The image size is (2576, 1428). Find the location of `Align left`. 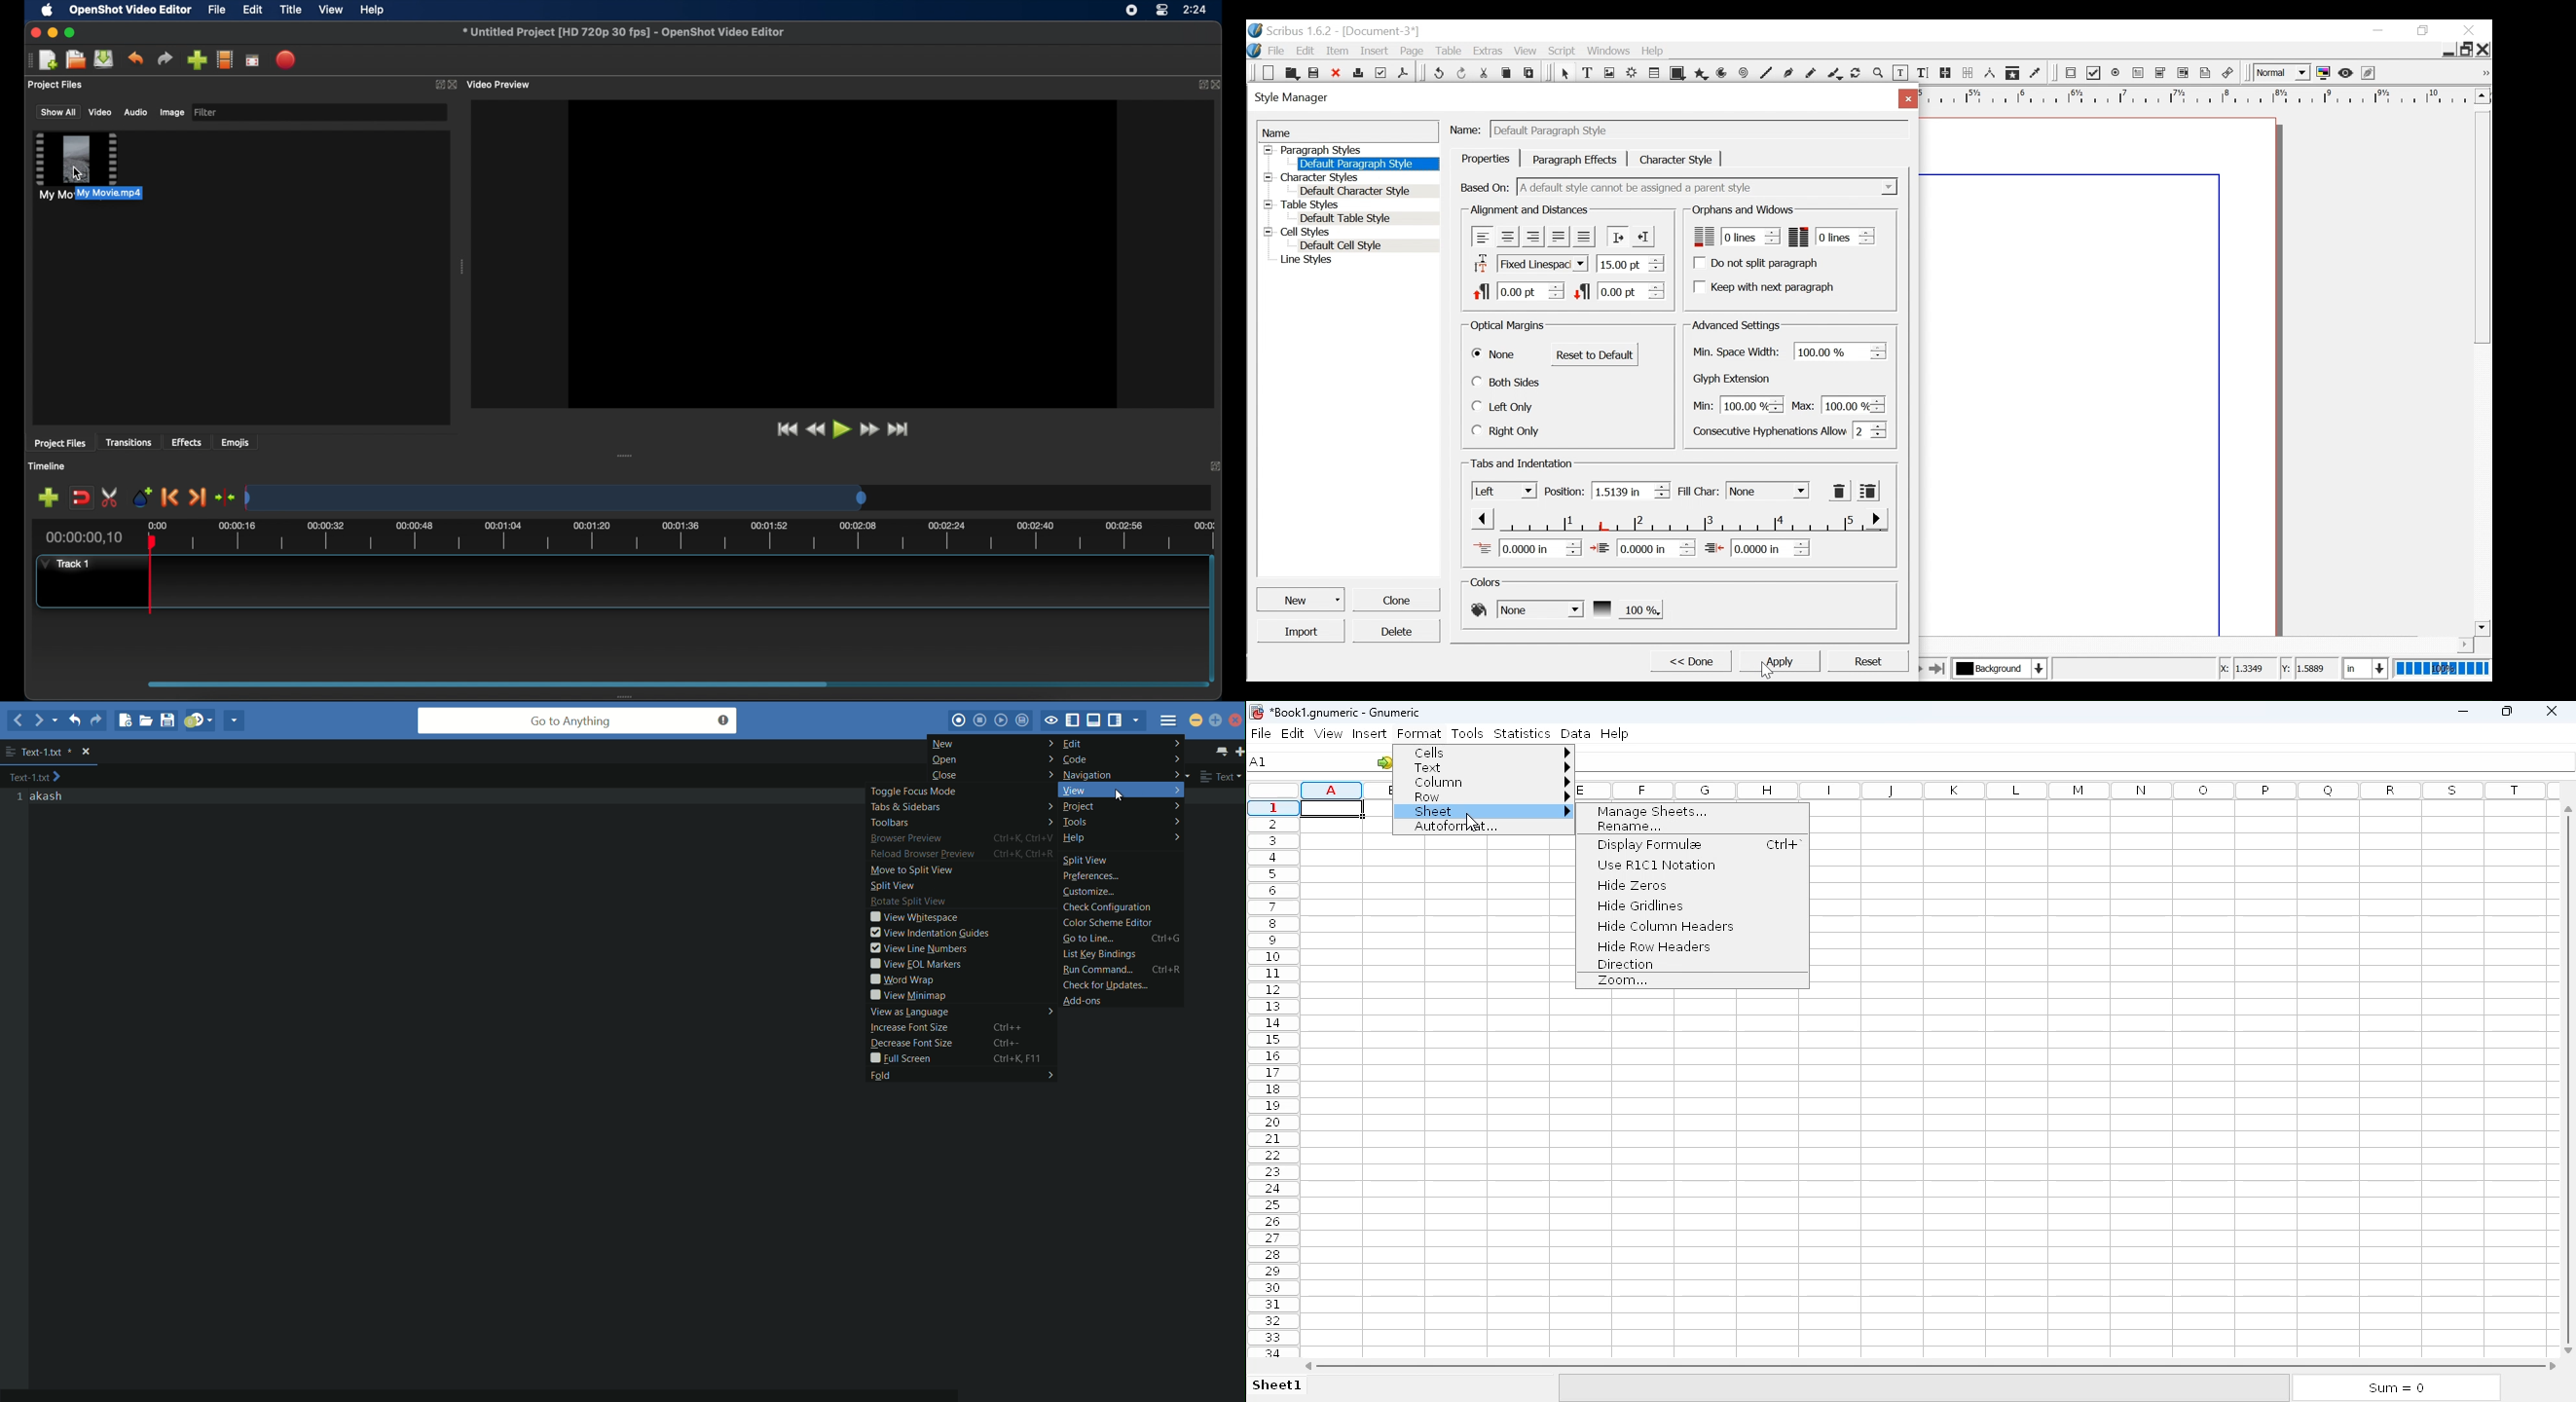

Align left is located at coordinates (1483, 236).